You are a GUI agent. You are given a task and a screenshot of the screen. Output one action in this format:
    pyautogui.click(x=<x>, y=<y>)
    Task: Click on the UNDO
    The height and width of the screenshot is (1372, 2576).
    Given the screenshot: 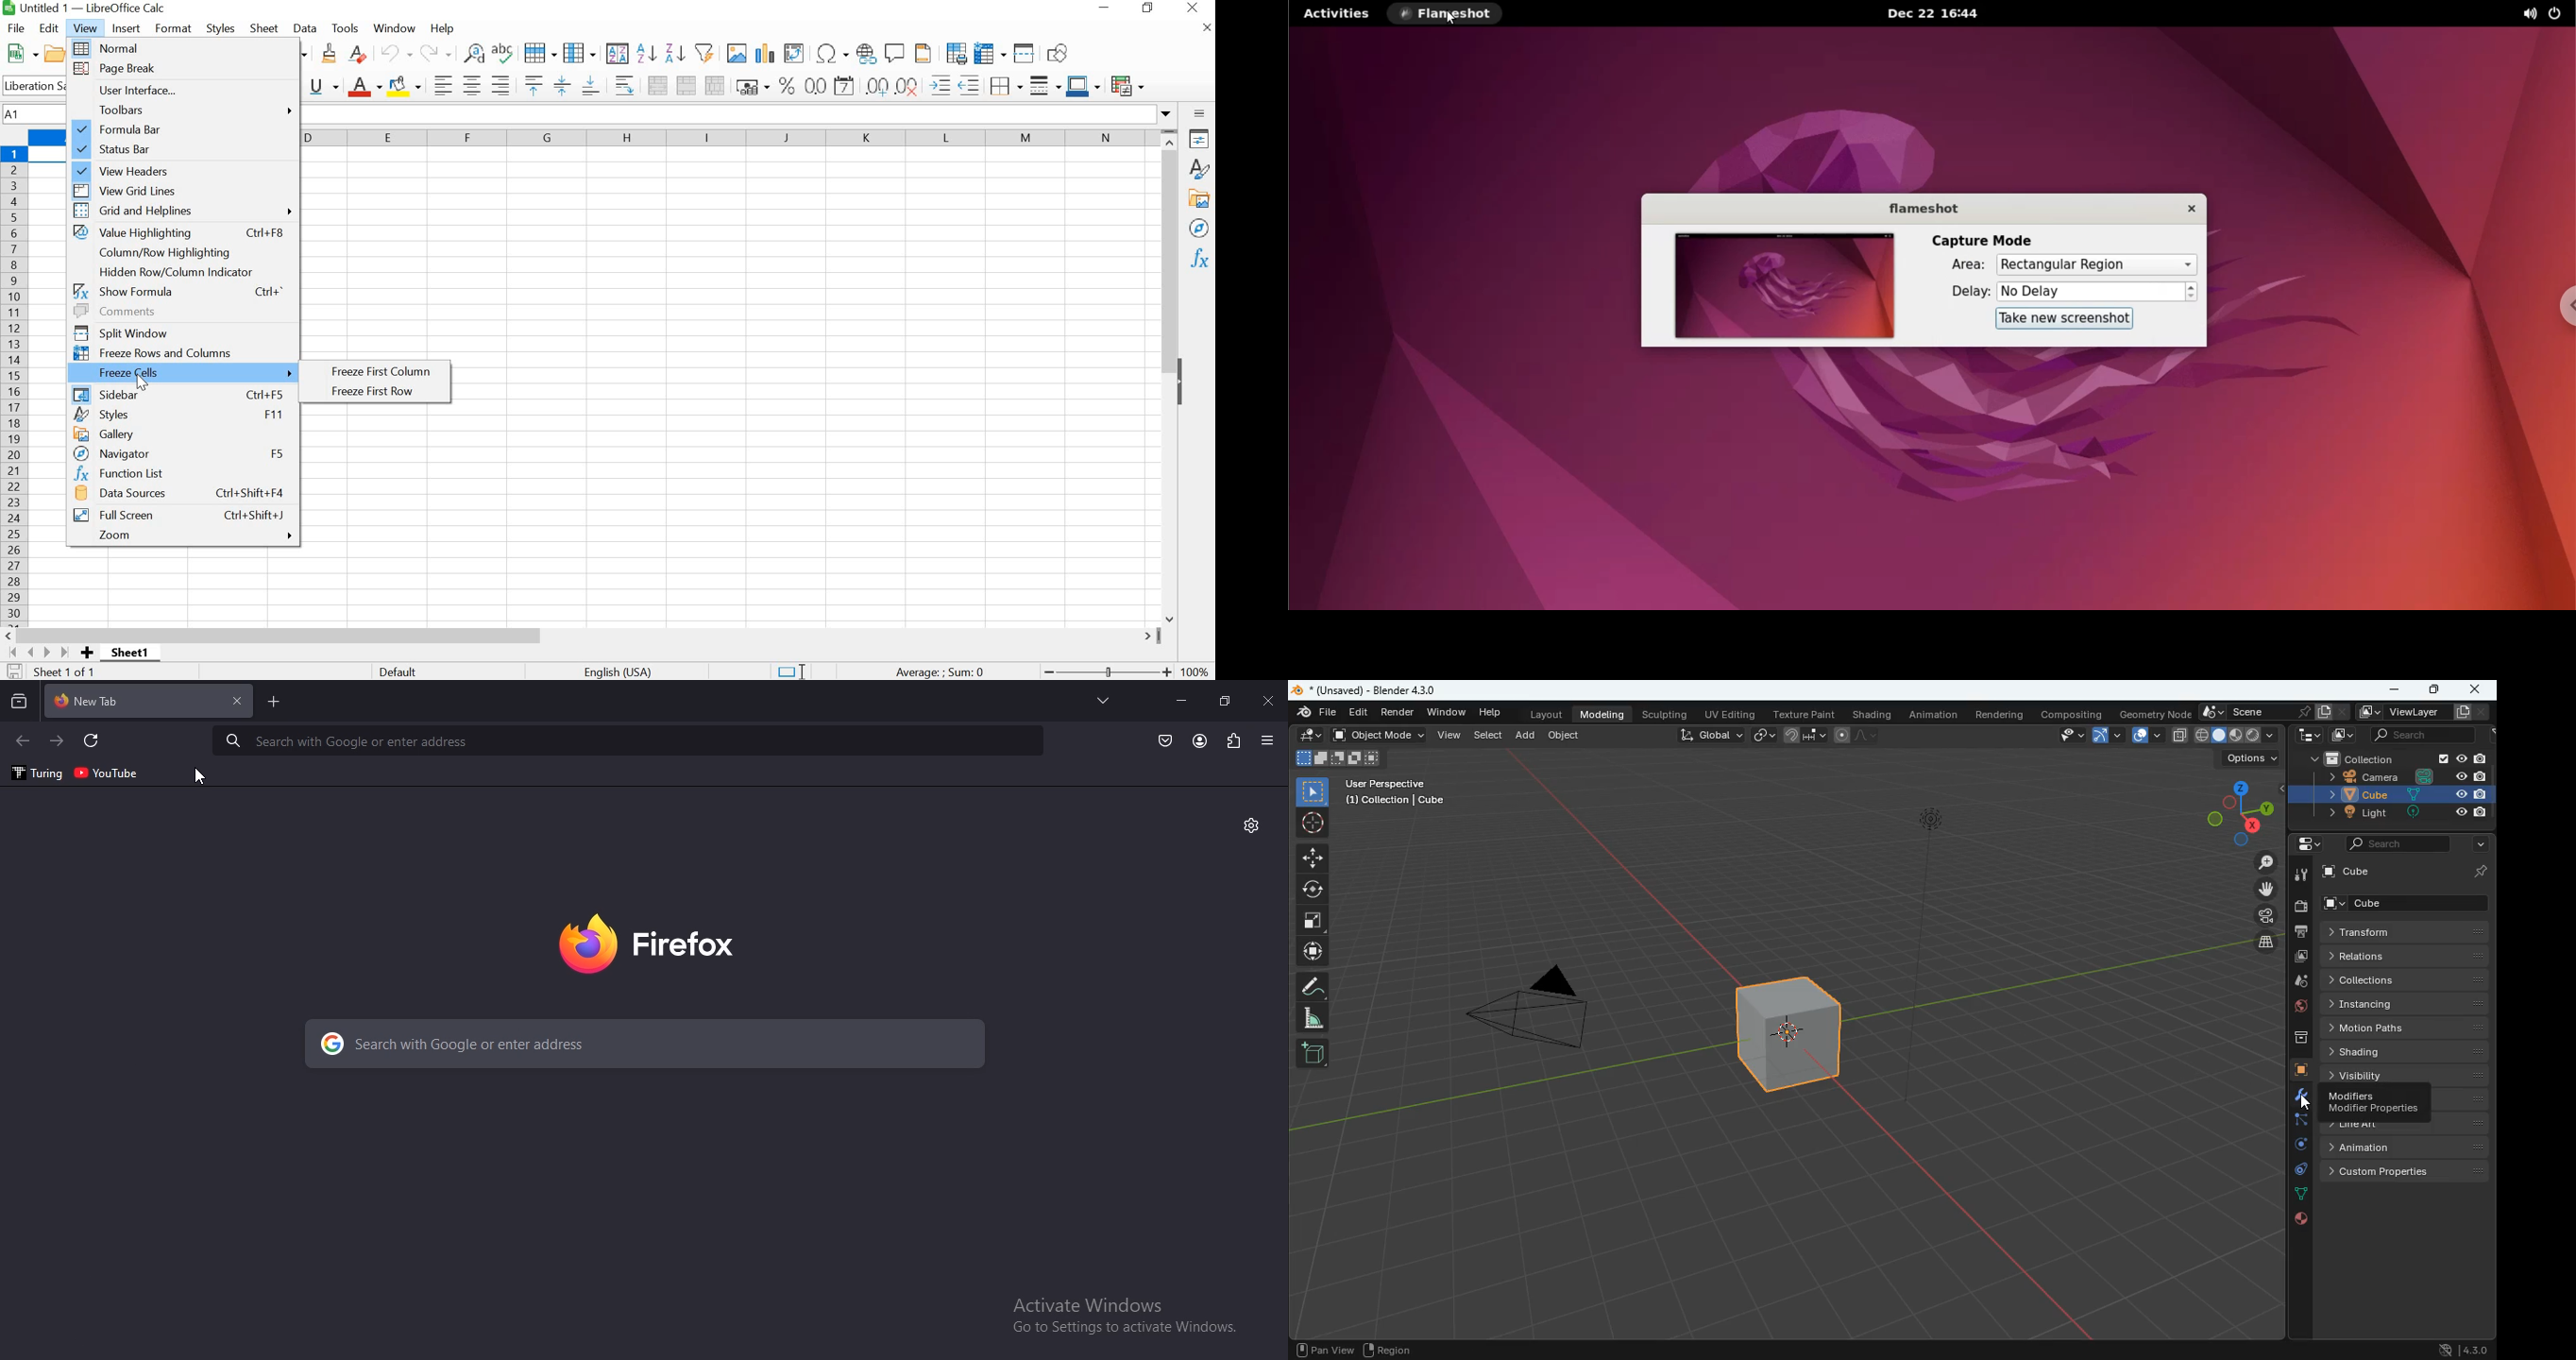 What is the action you would take?
    pyautogui.click(x=398, y=54)
    